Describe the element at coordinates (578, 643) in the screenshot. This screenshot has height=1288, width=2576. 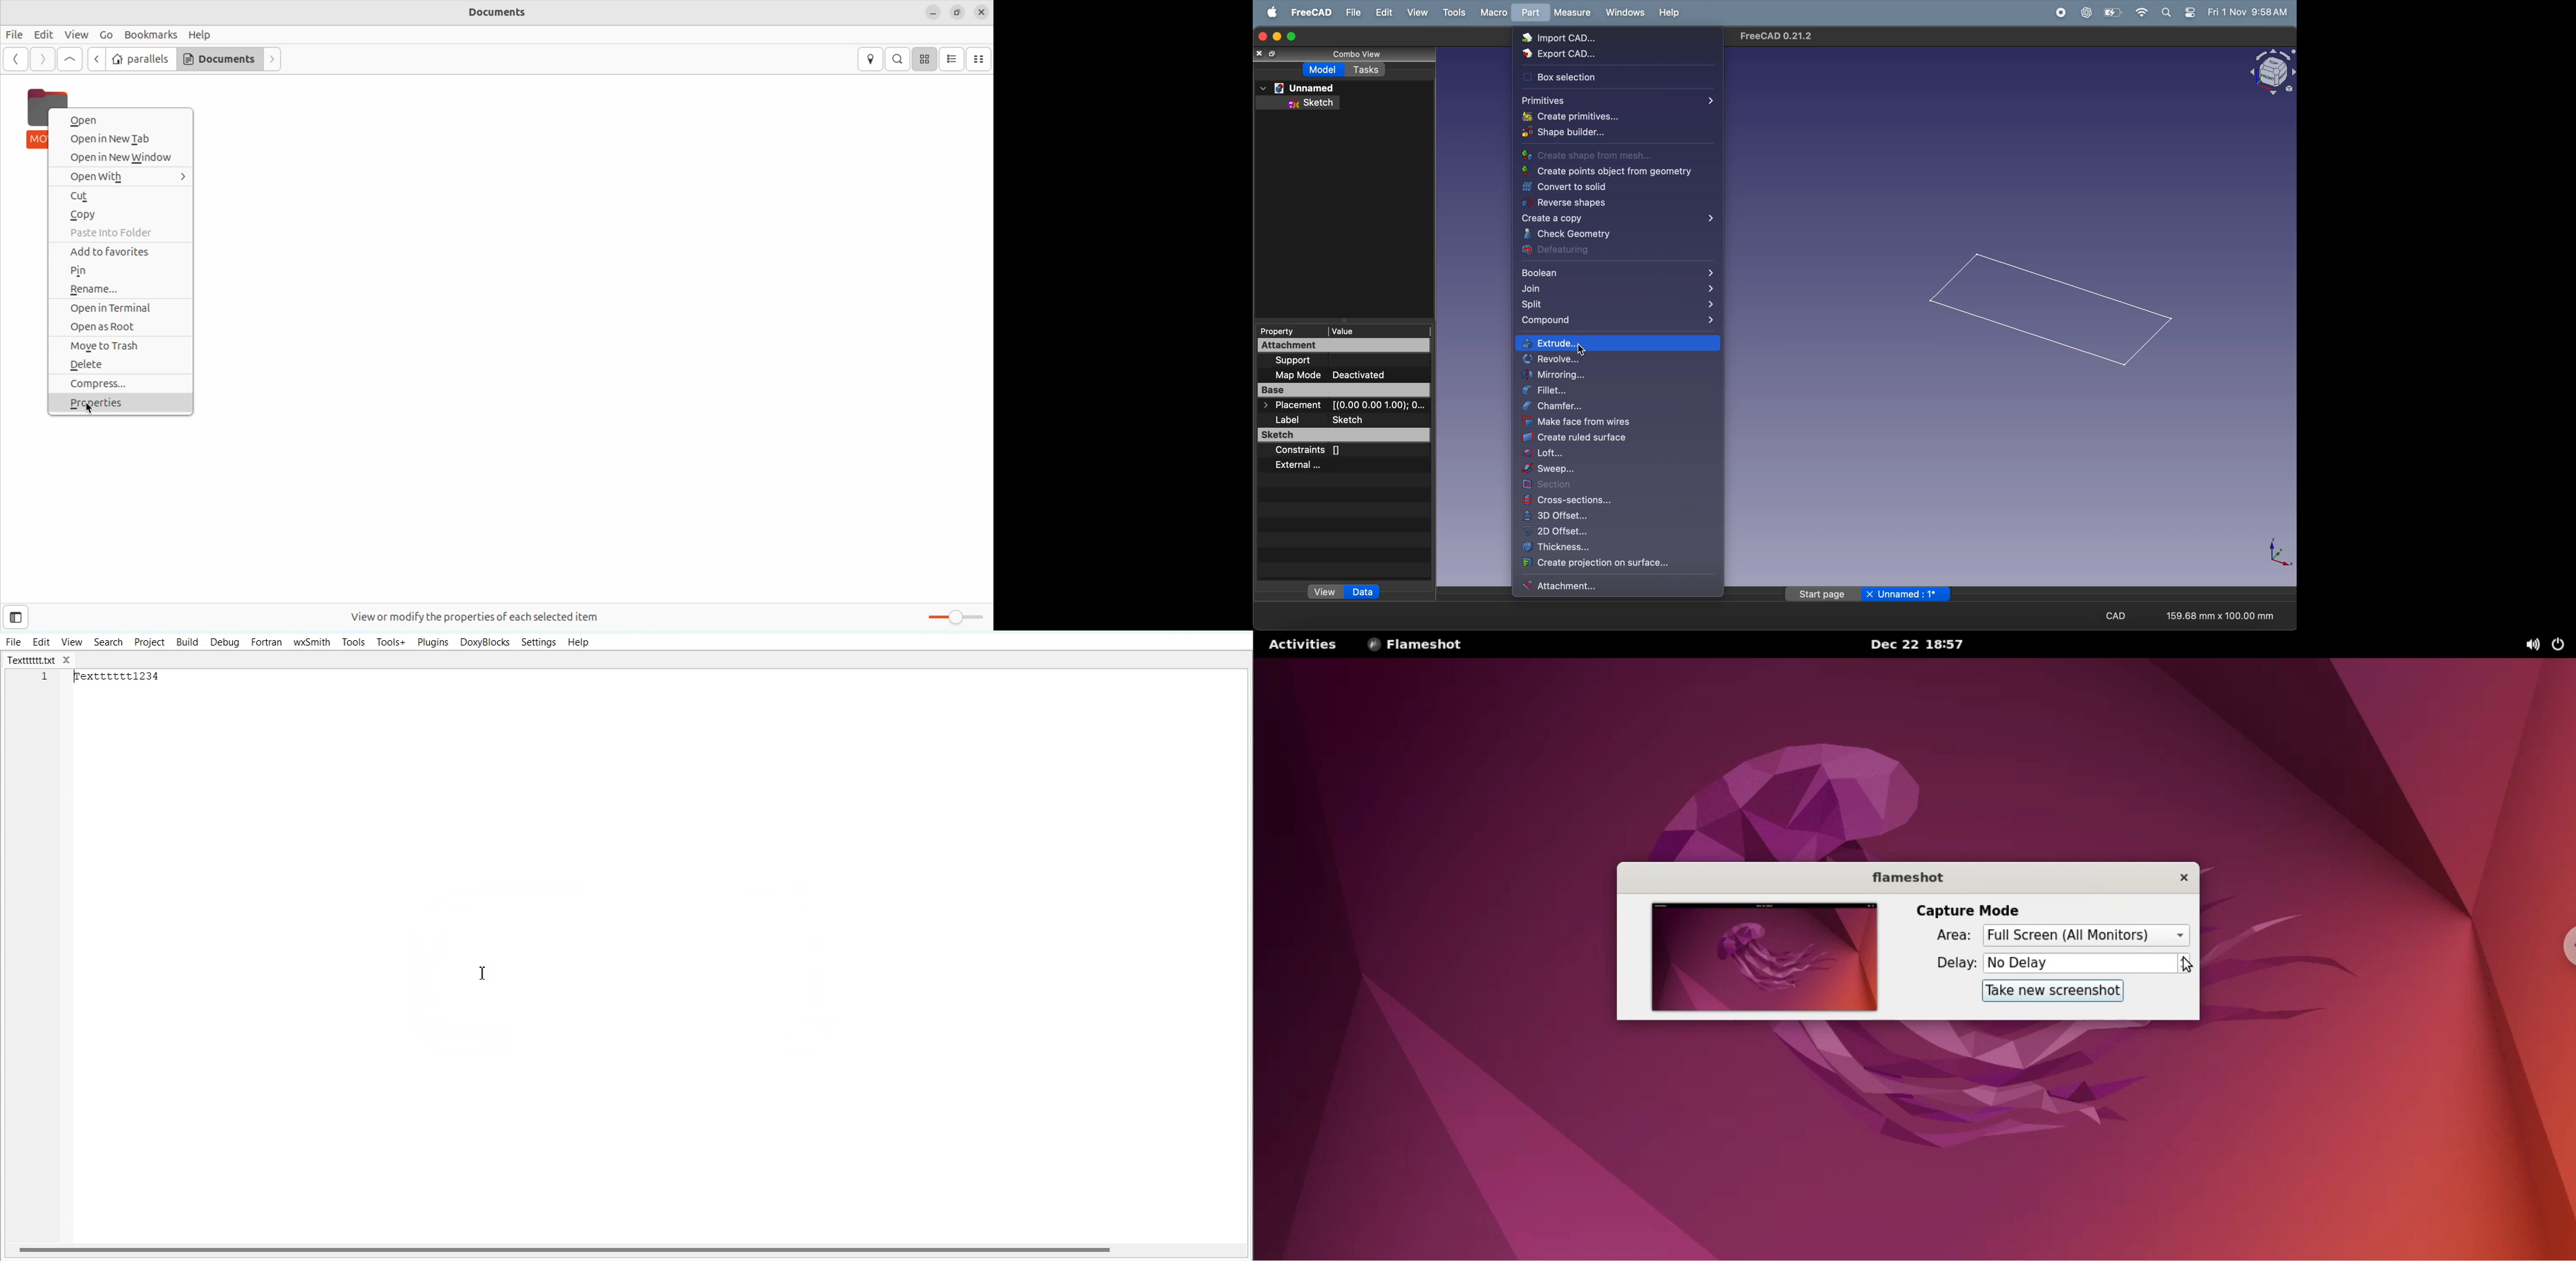
I see `Help` at that location.